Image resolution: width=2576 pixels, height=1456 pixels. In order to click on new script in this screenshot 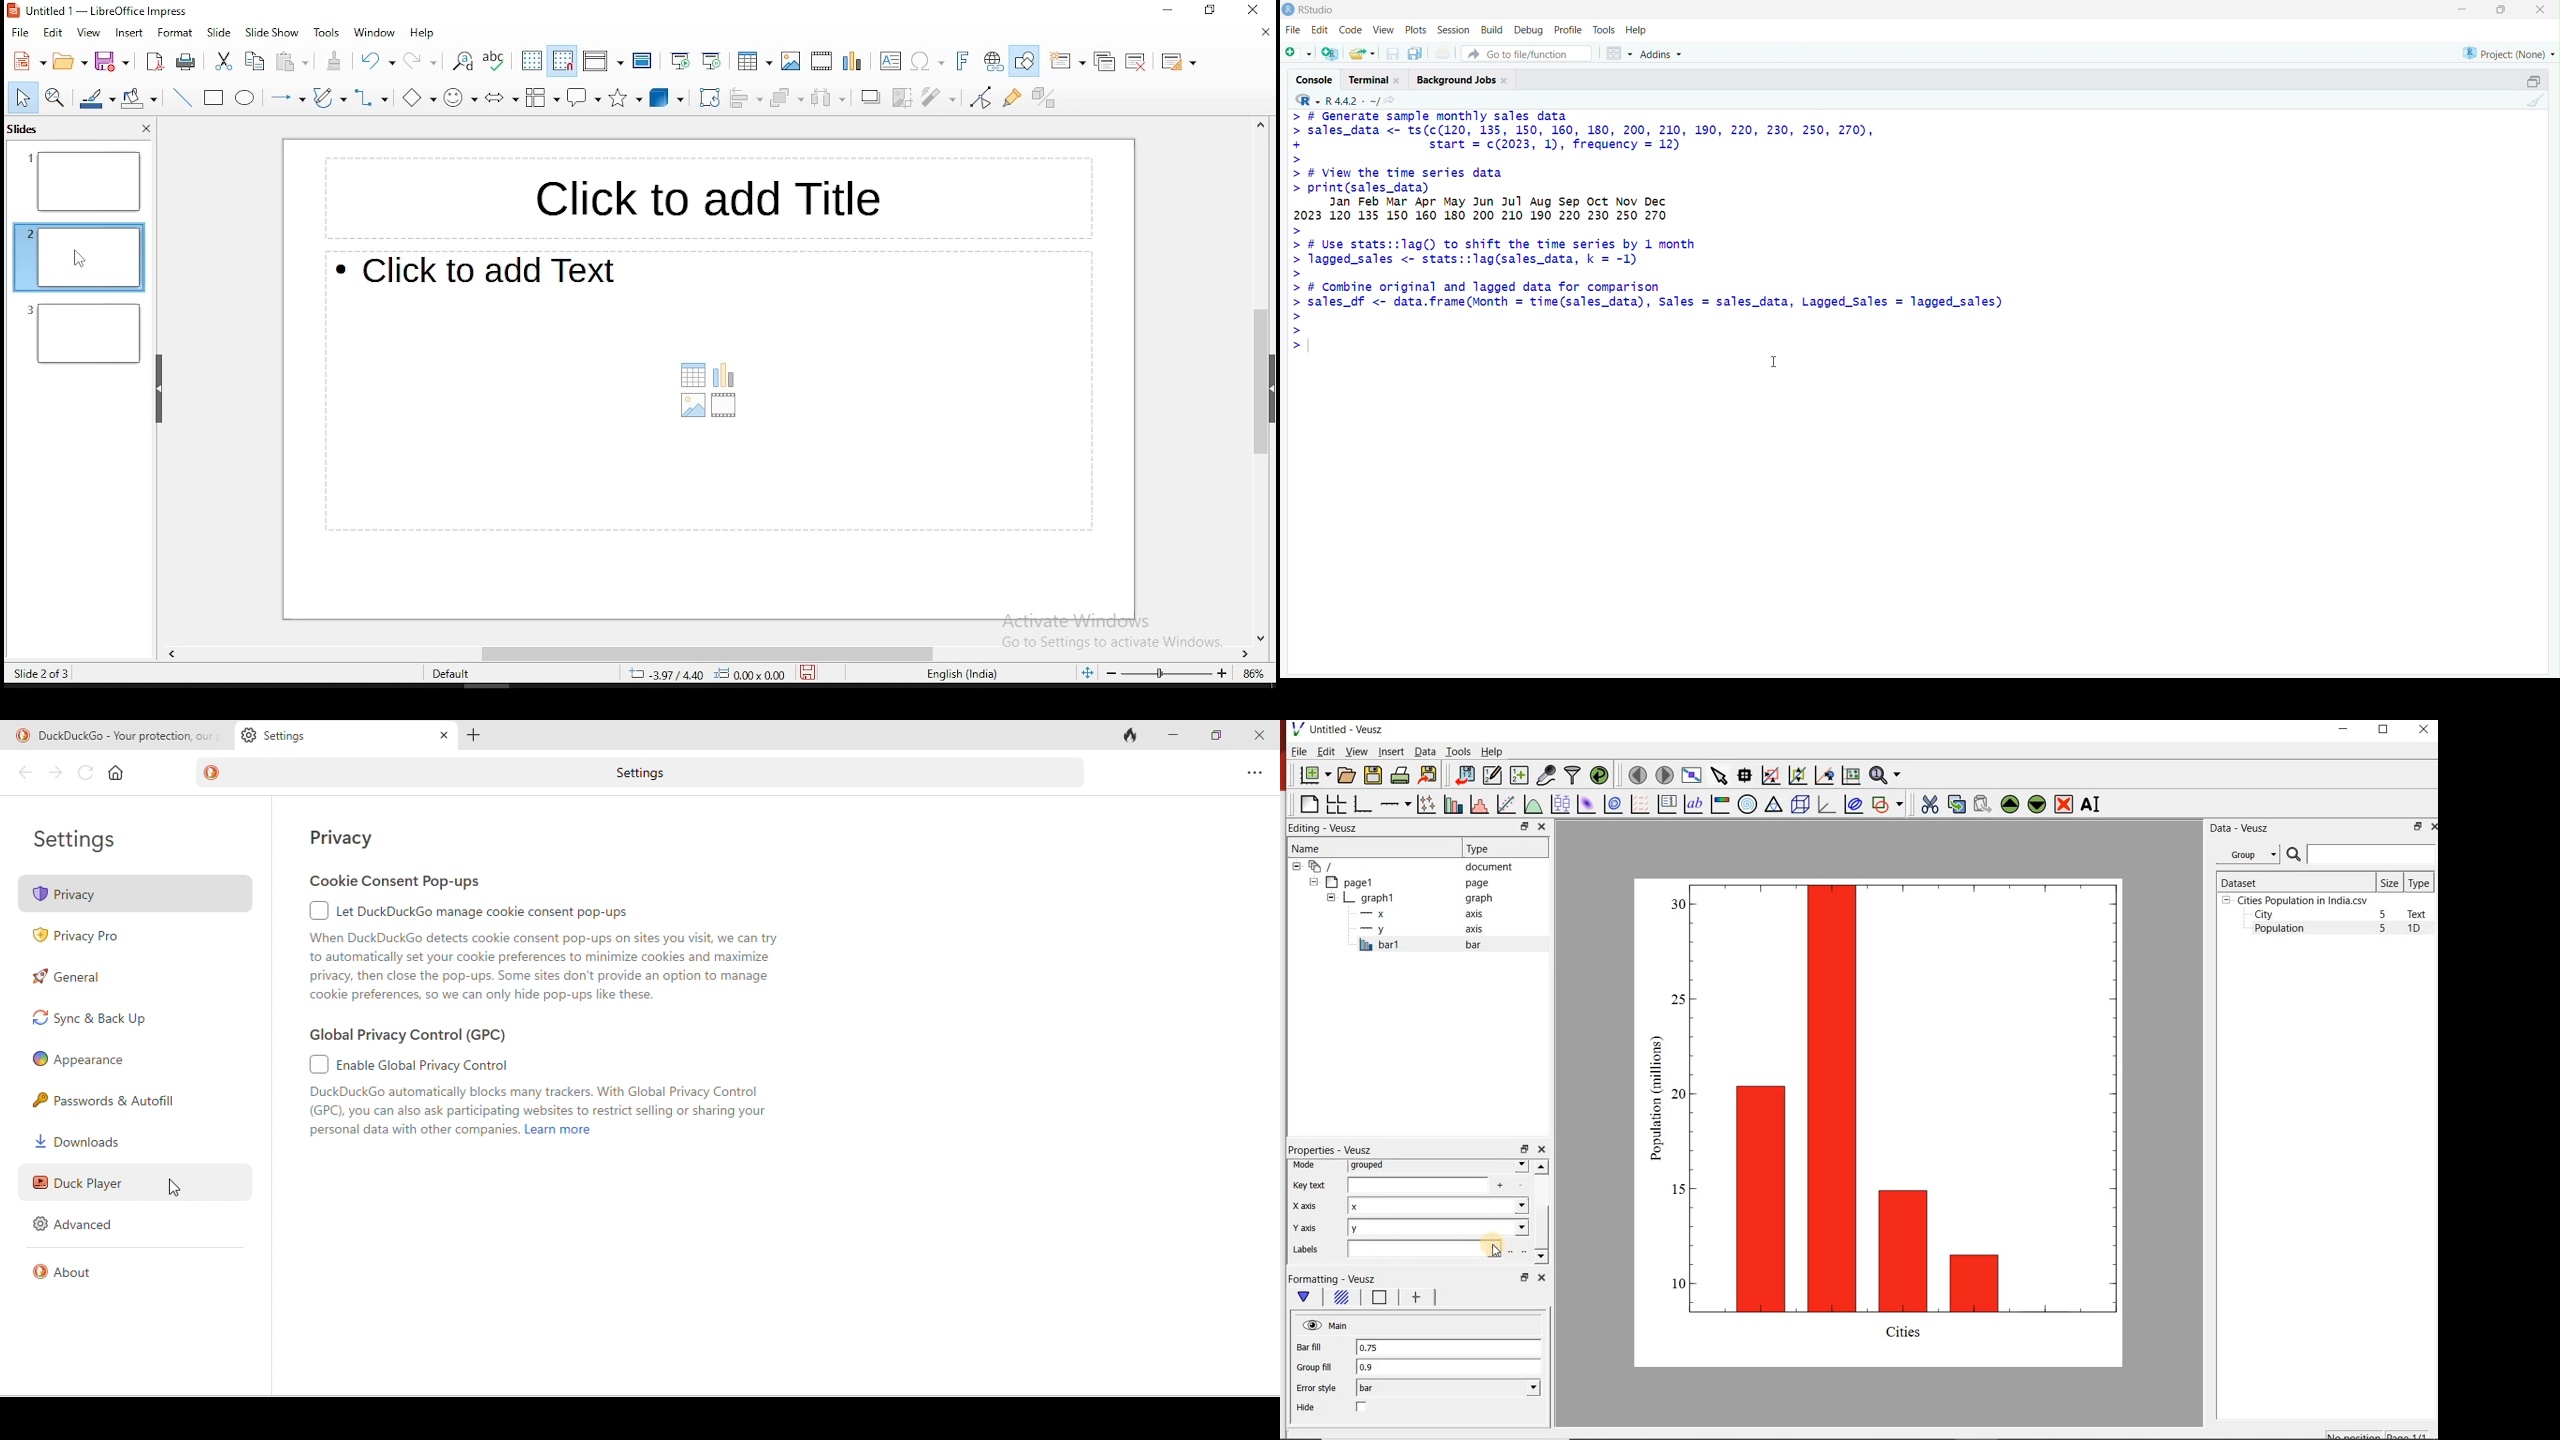, I will do `click(1297, 53)`.